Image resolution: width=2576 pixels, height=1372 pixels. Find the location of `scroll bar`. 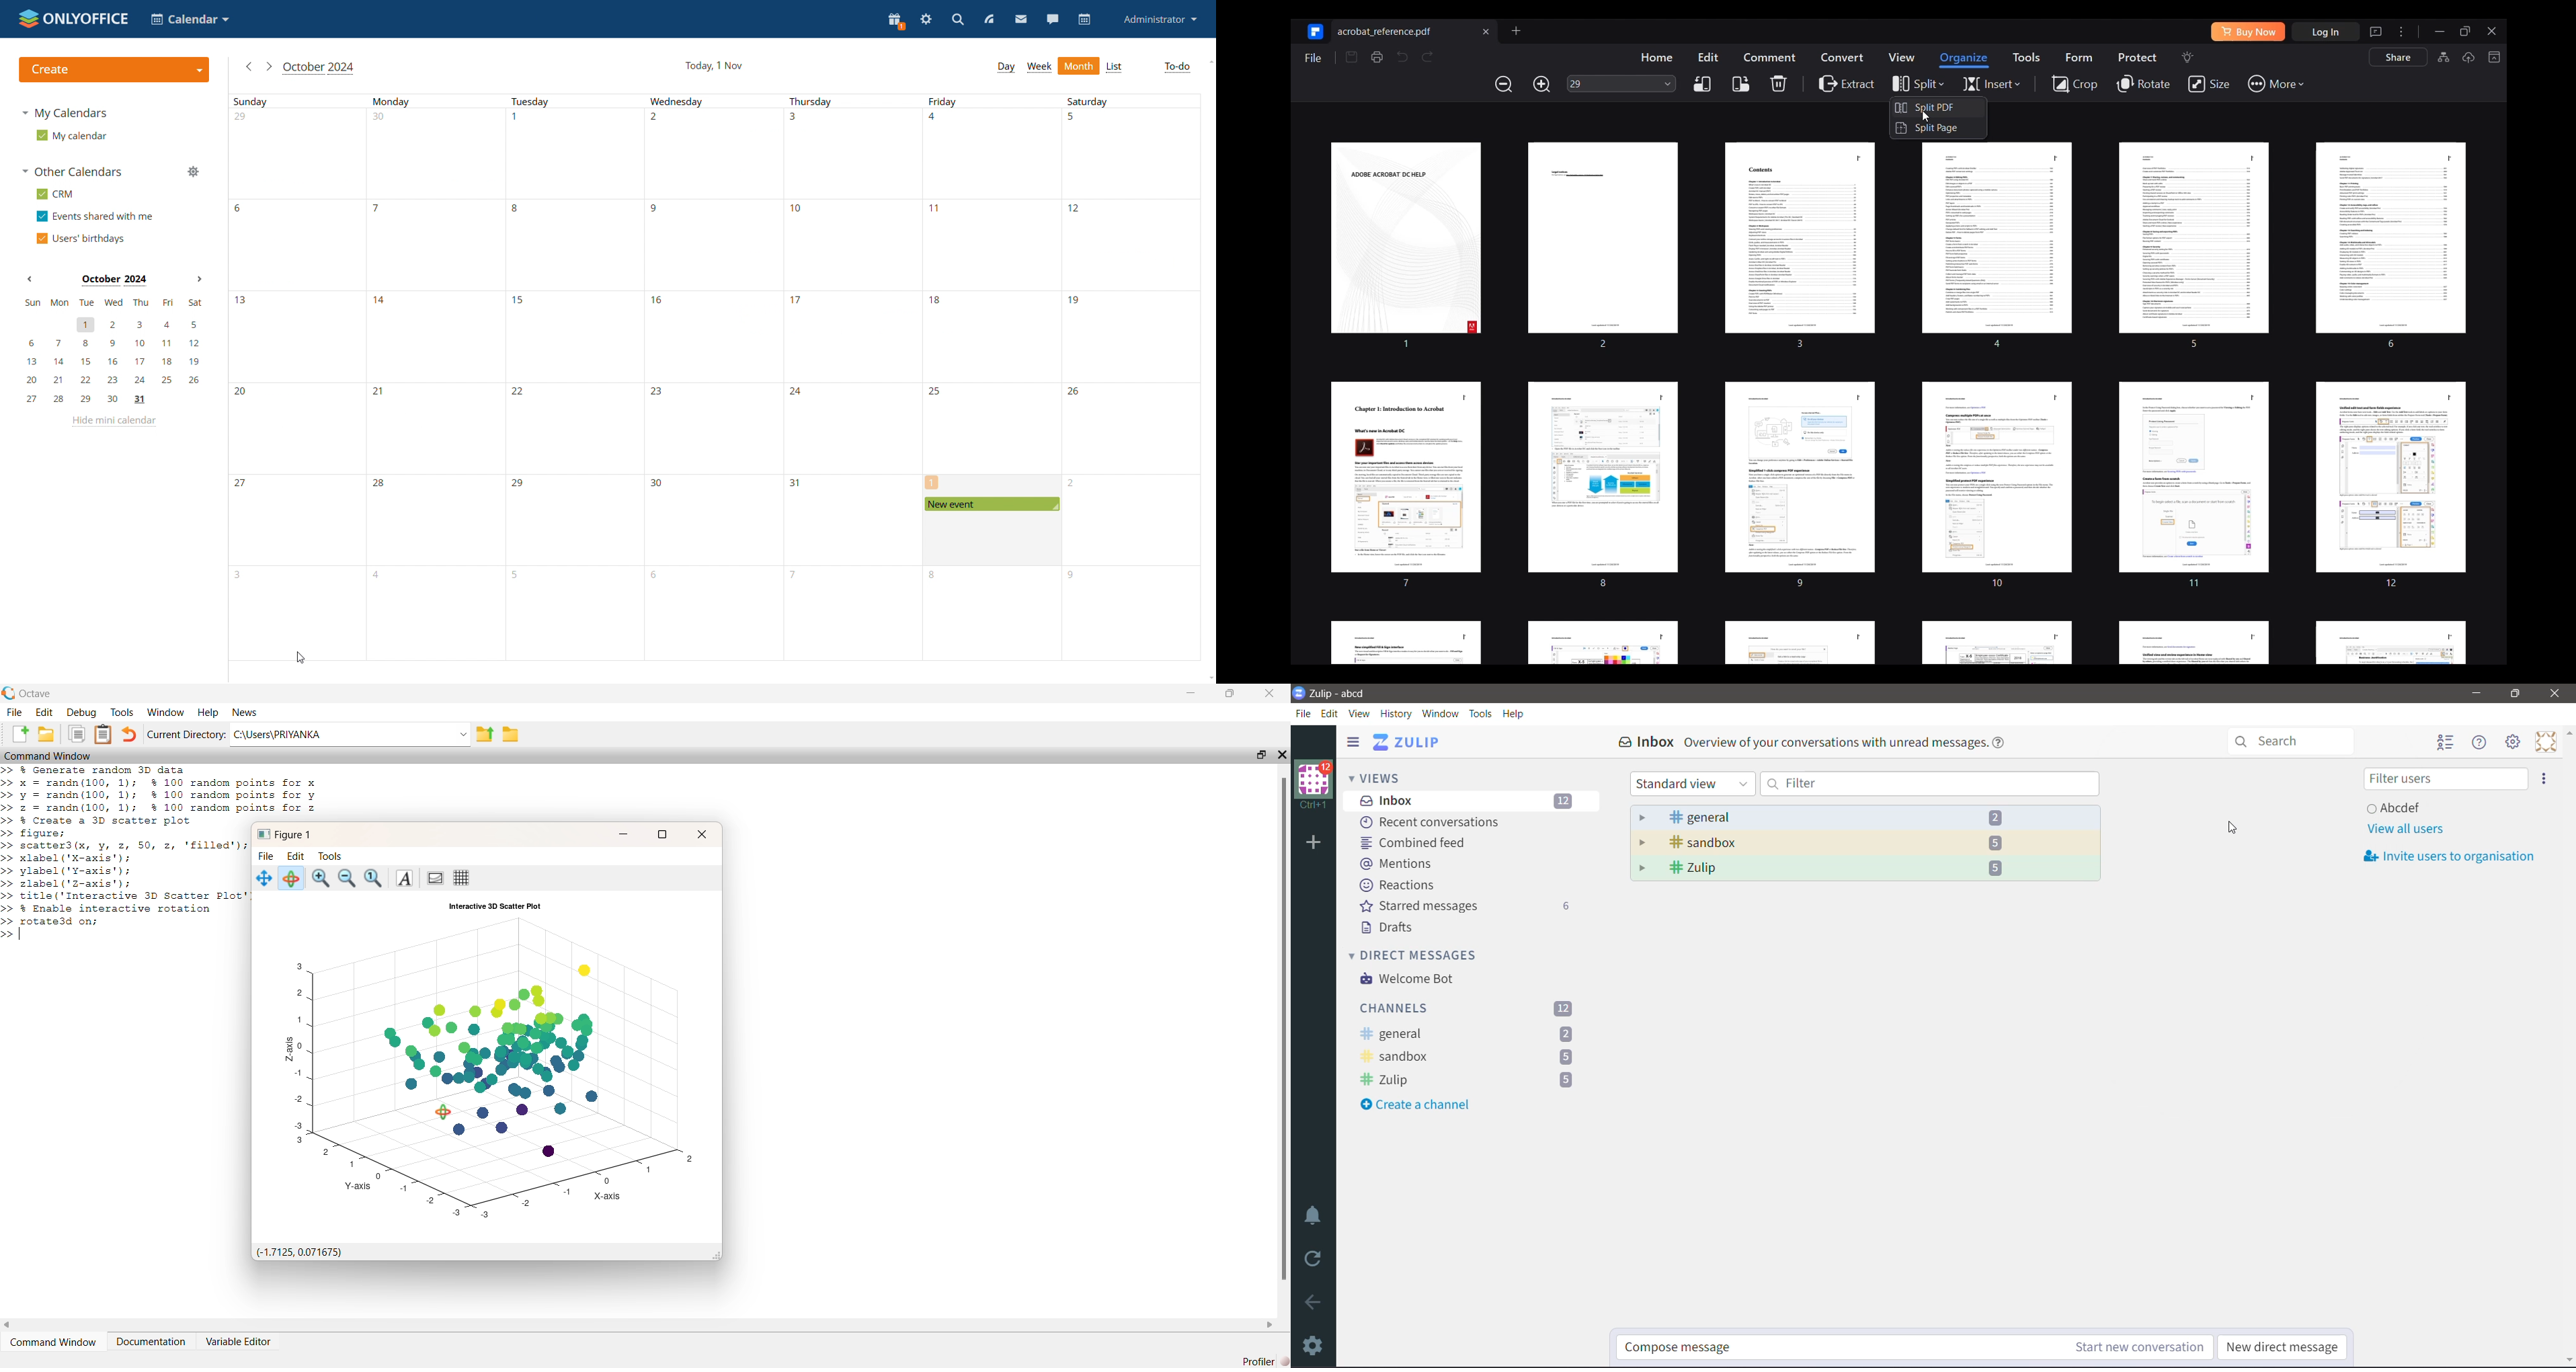

scroll bar is located at coordinates (1282, 1027).